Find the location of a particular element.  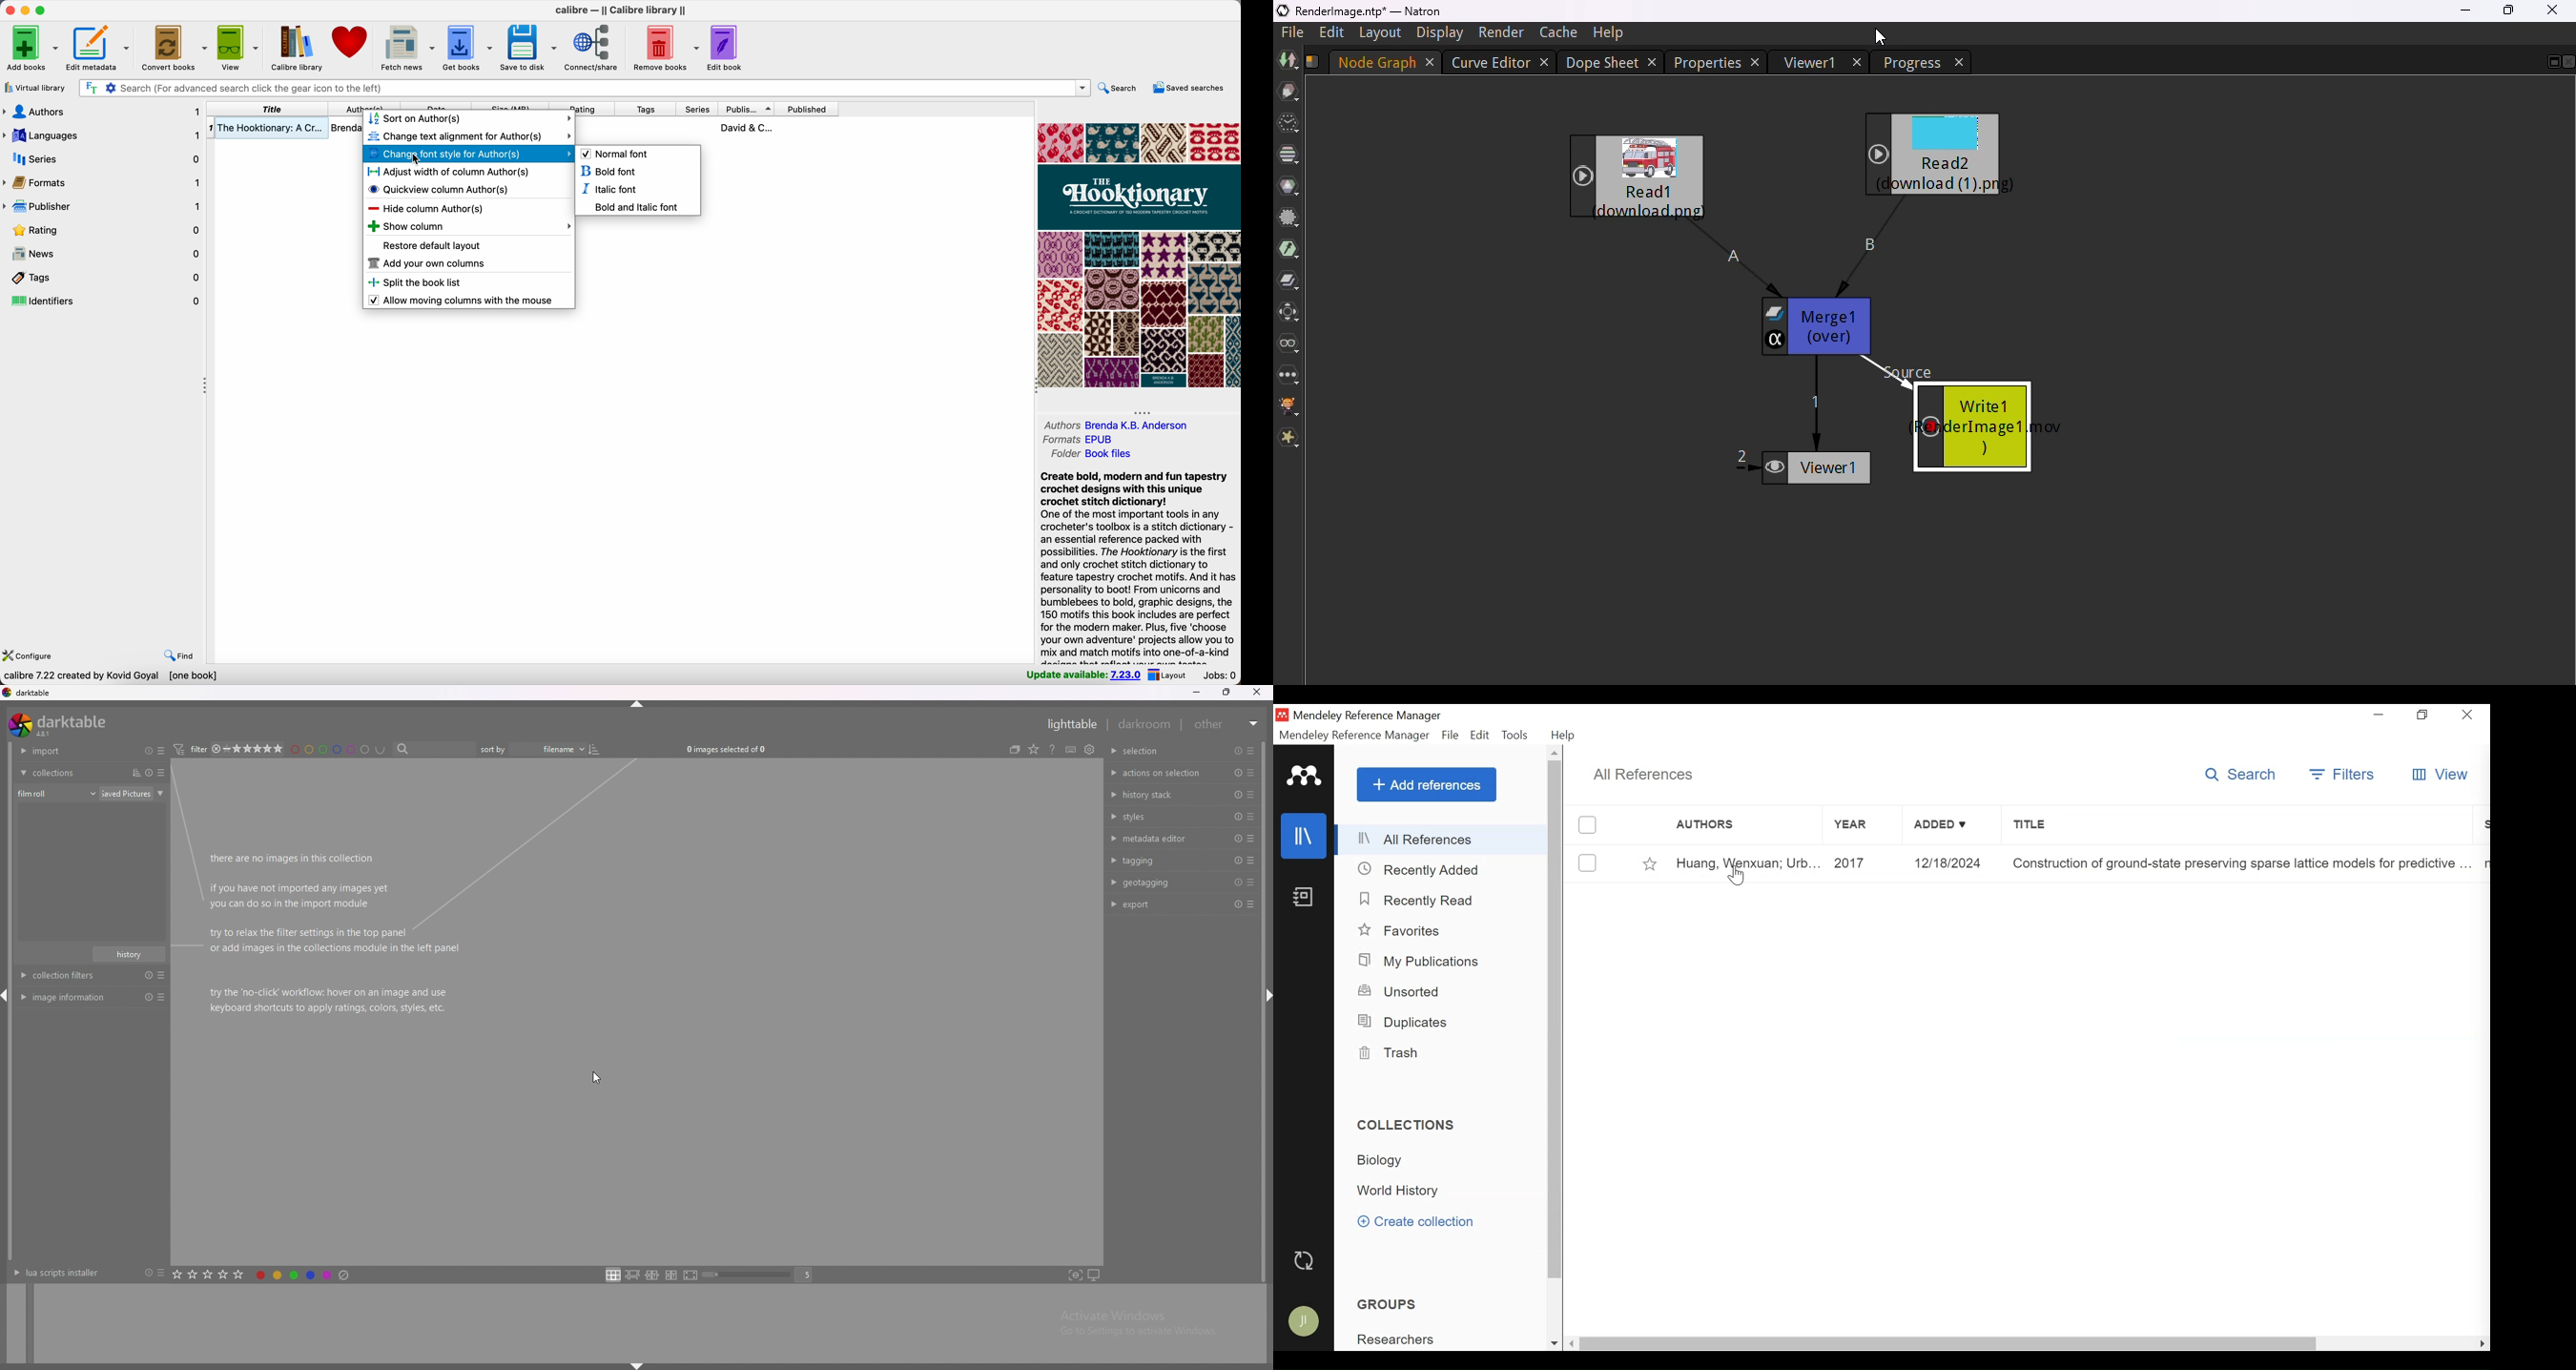

sort bar is located at coordinates (498, 749).